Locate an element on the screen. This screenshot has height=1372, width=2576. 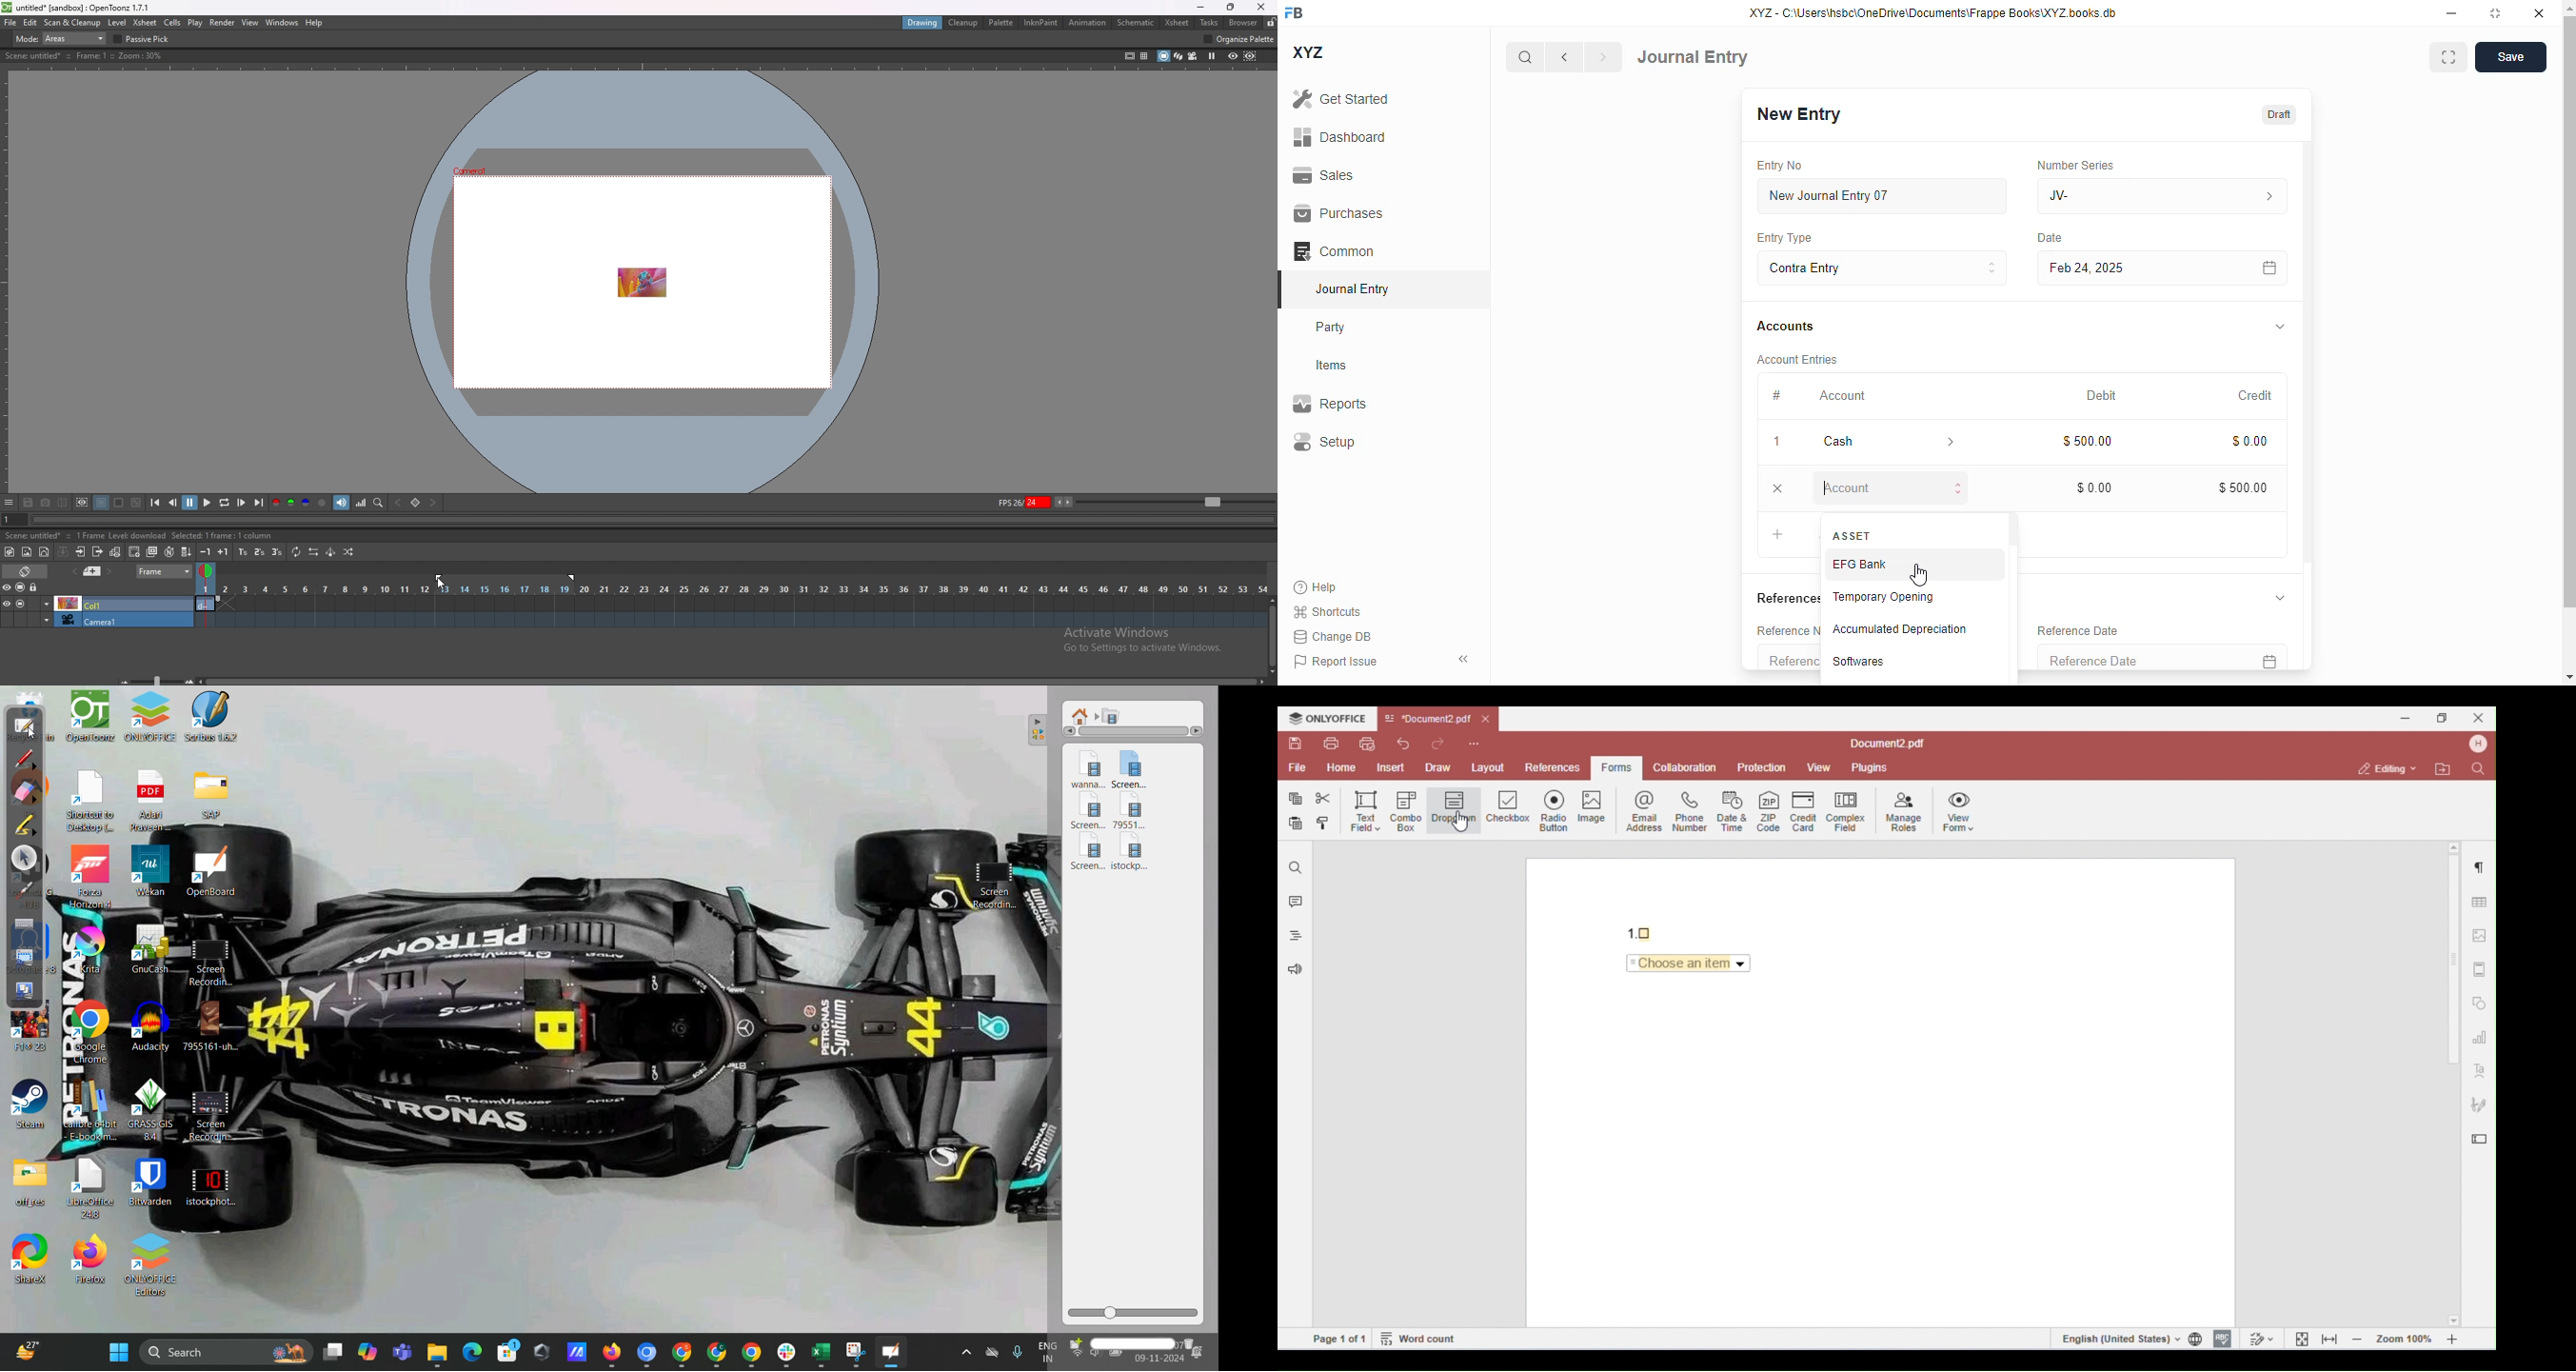
references is located at coordinates (1785, 598).